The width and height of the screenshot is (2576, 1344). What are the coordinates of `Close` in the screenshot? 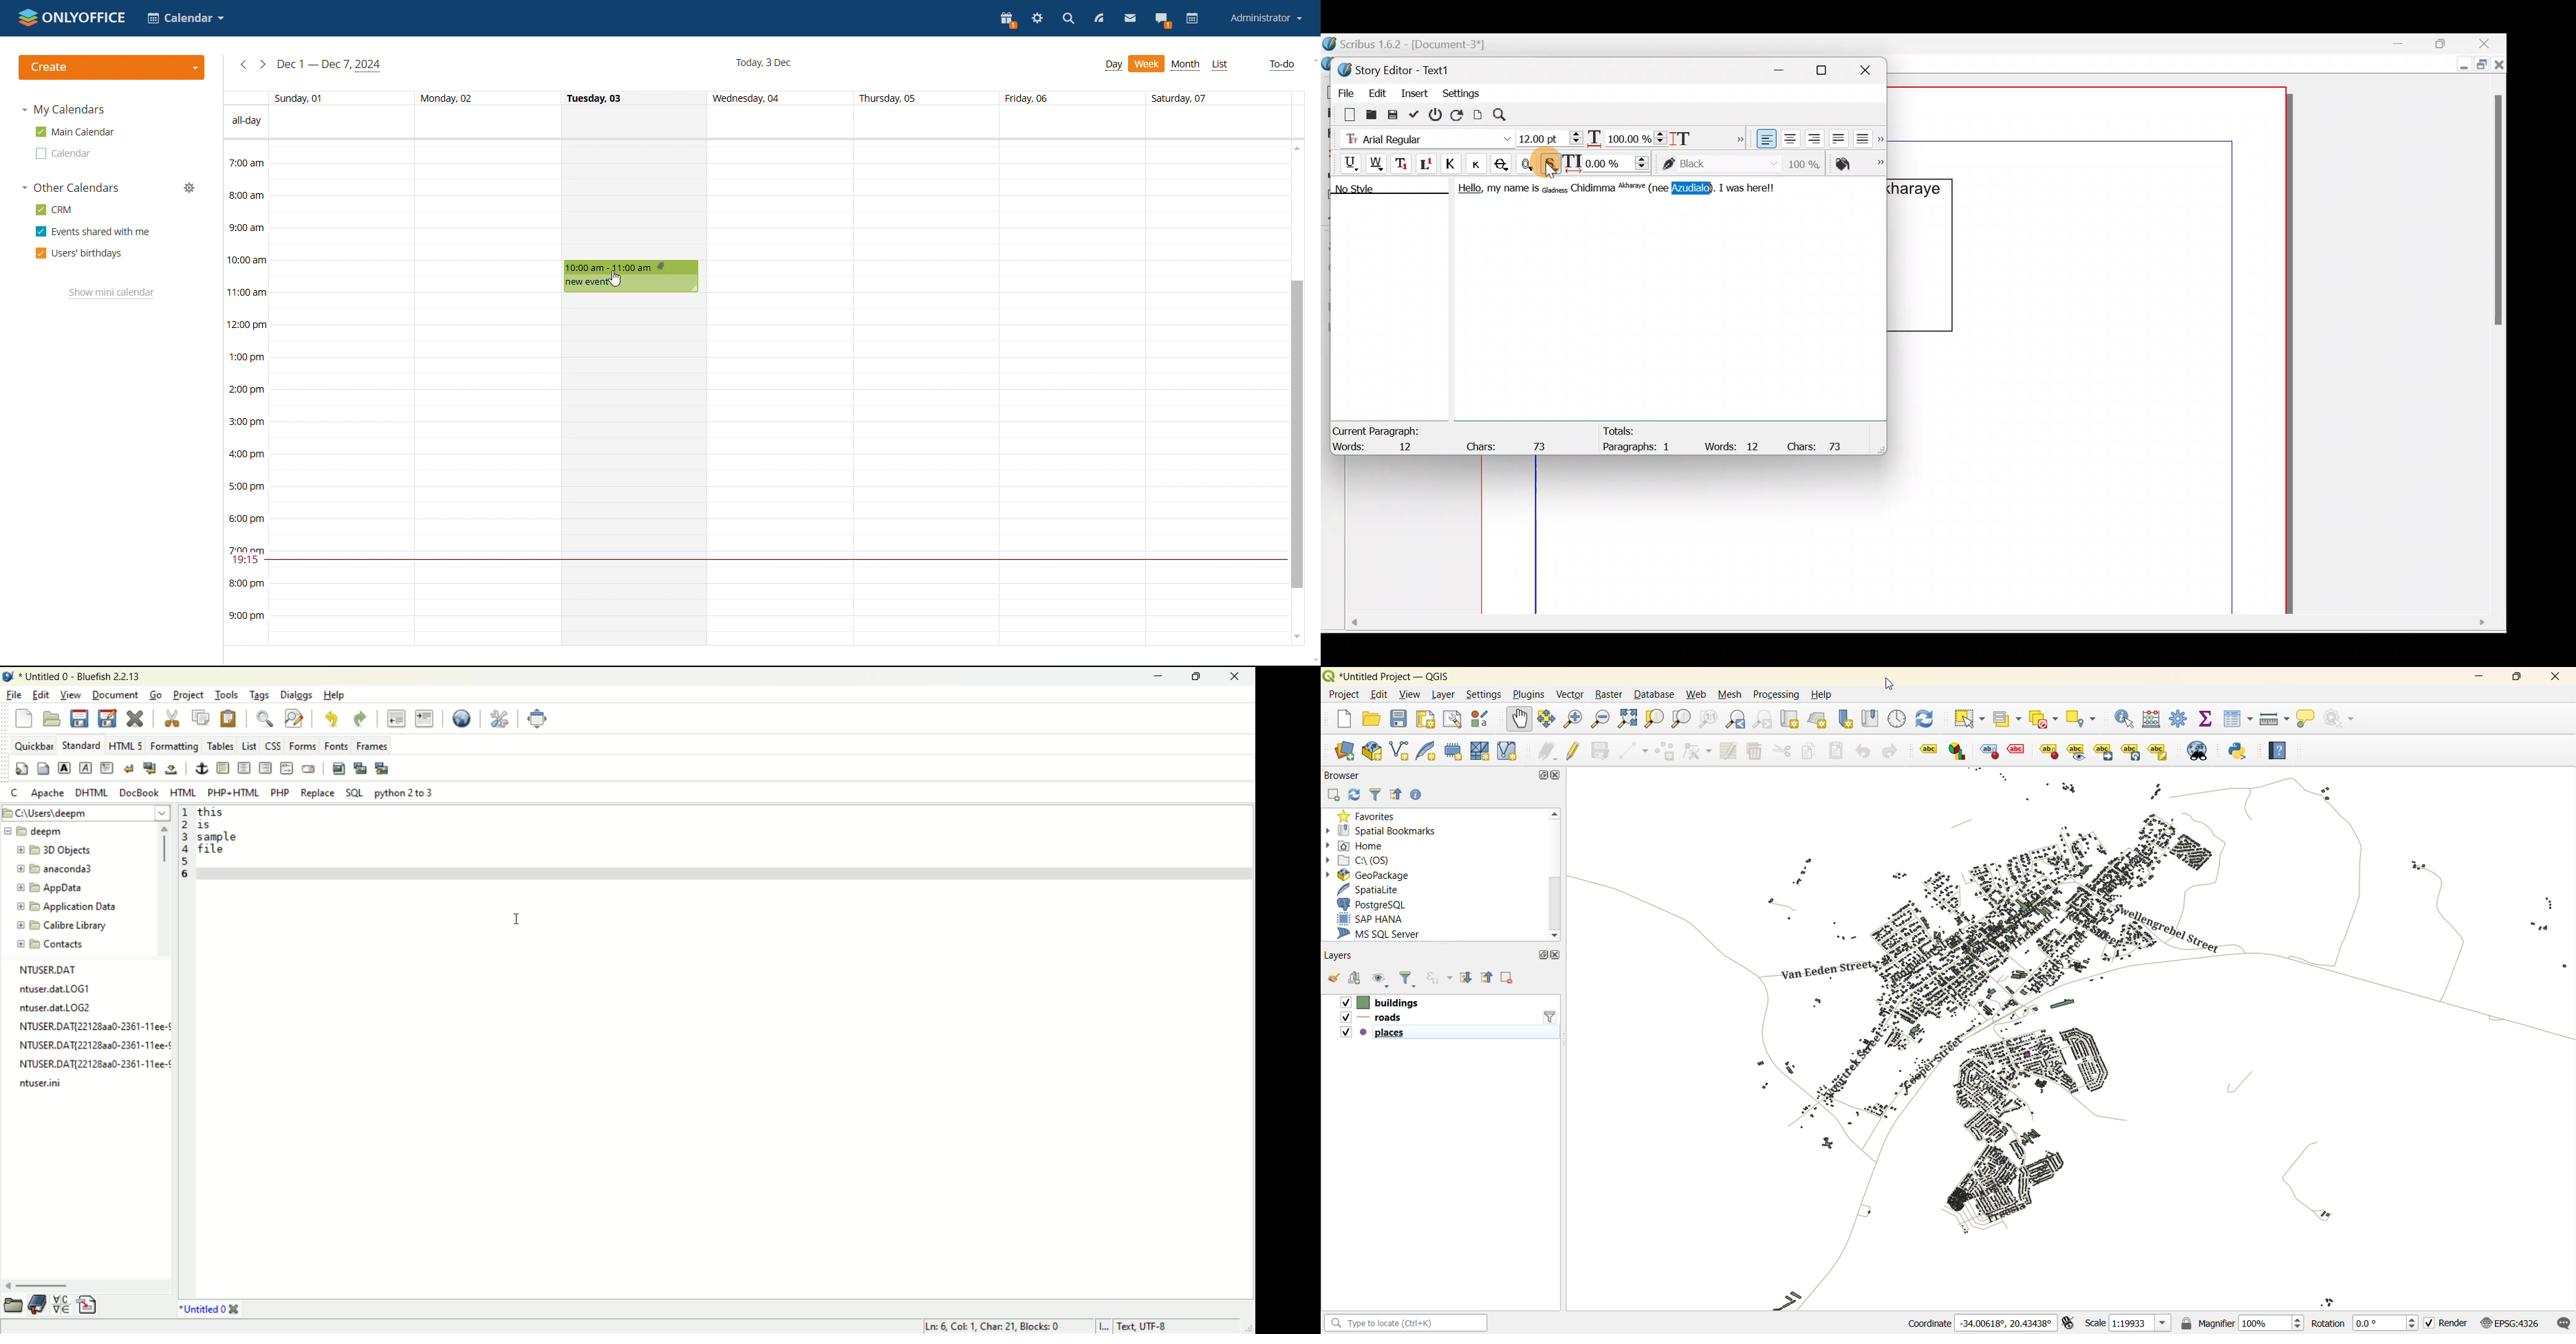 It's located at (1871, 68).